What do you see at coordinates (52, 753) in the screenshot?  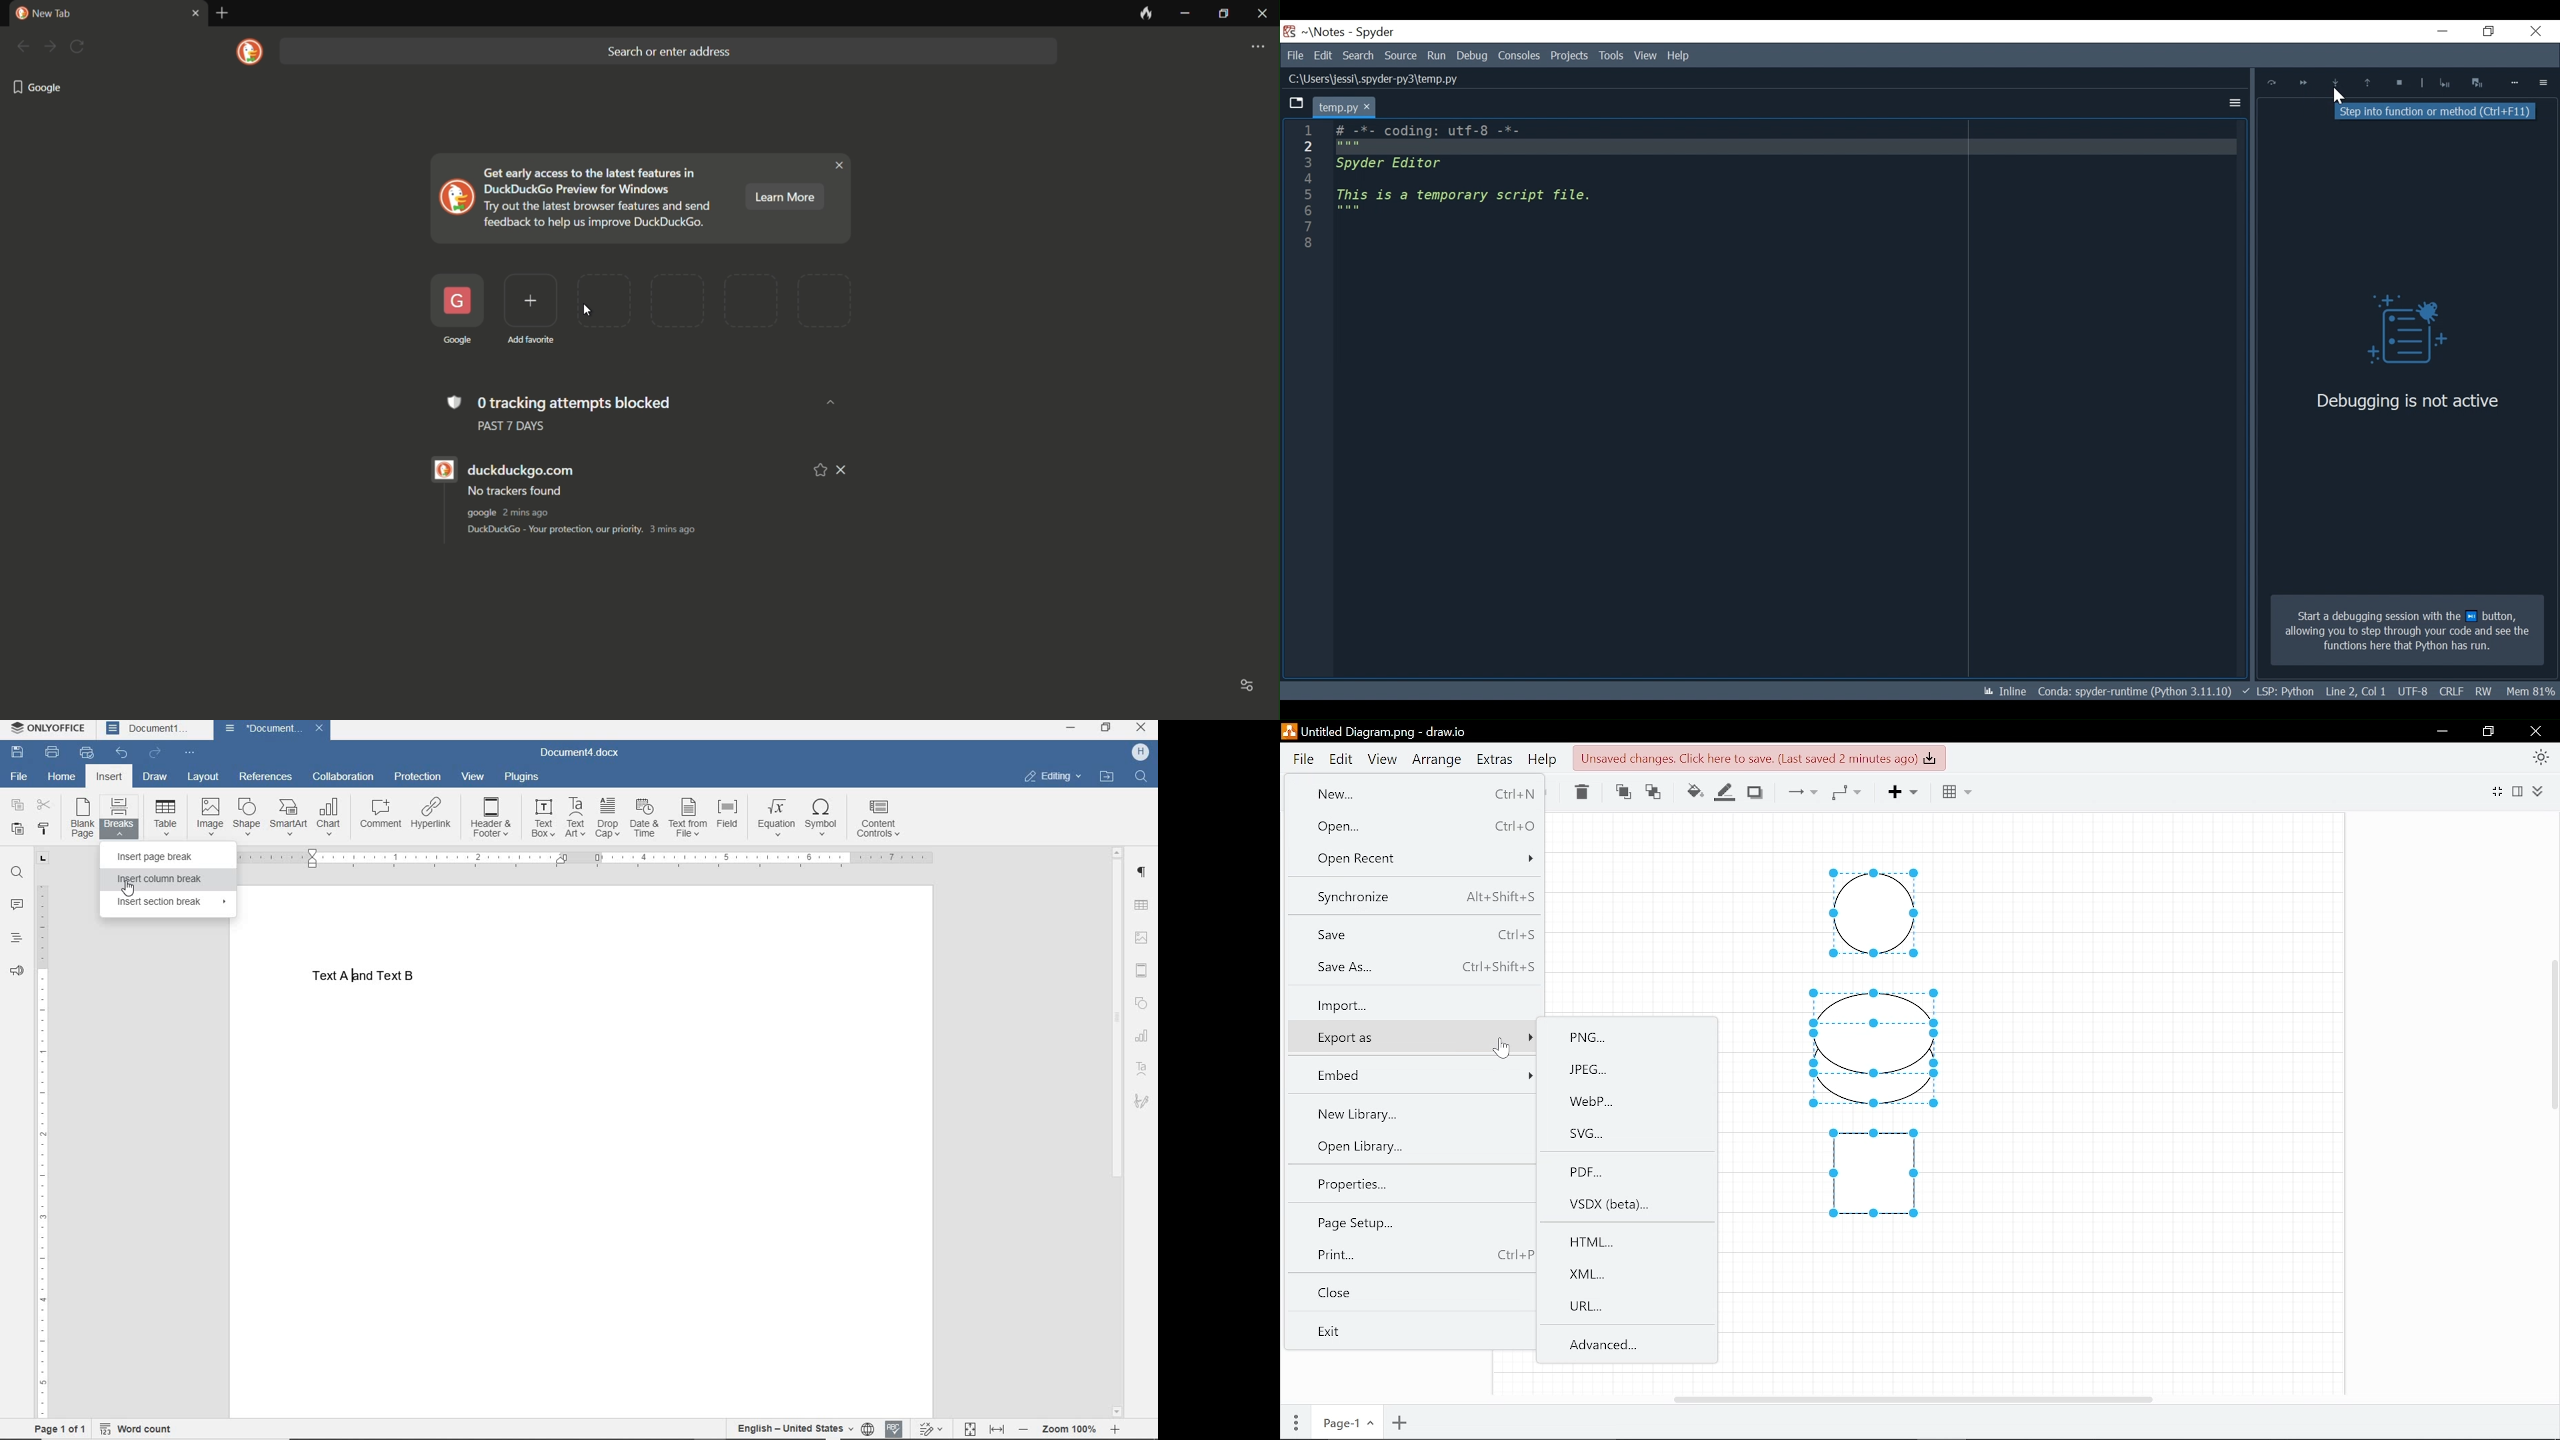 I see `PRINT` at bounding box center [52, 753].